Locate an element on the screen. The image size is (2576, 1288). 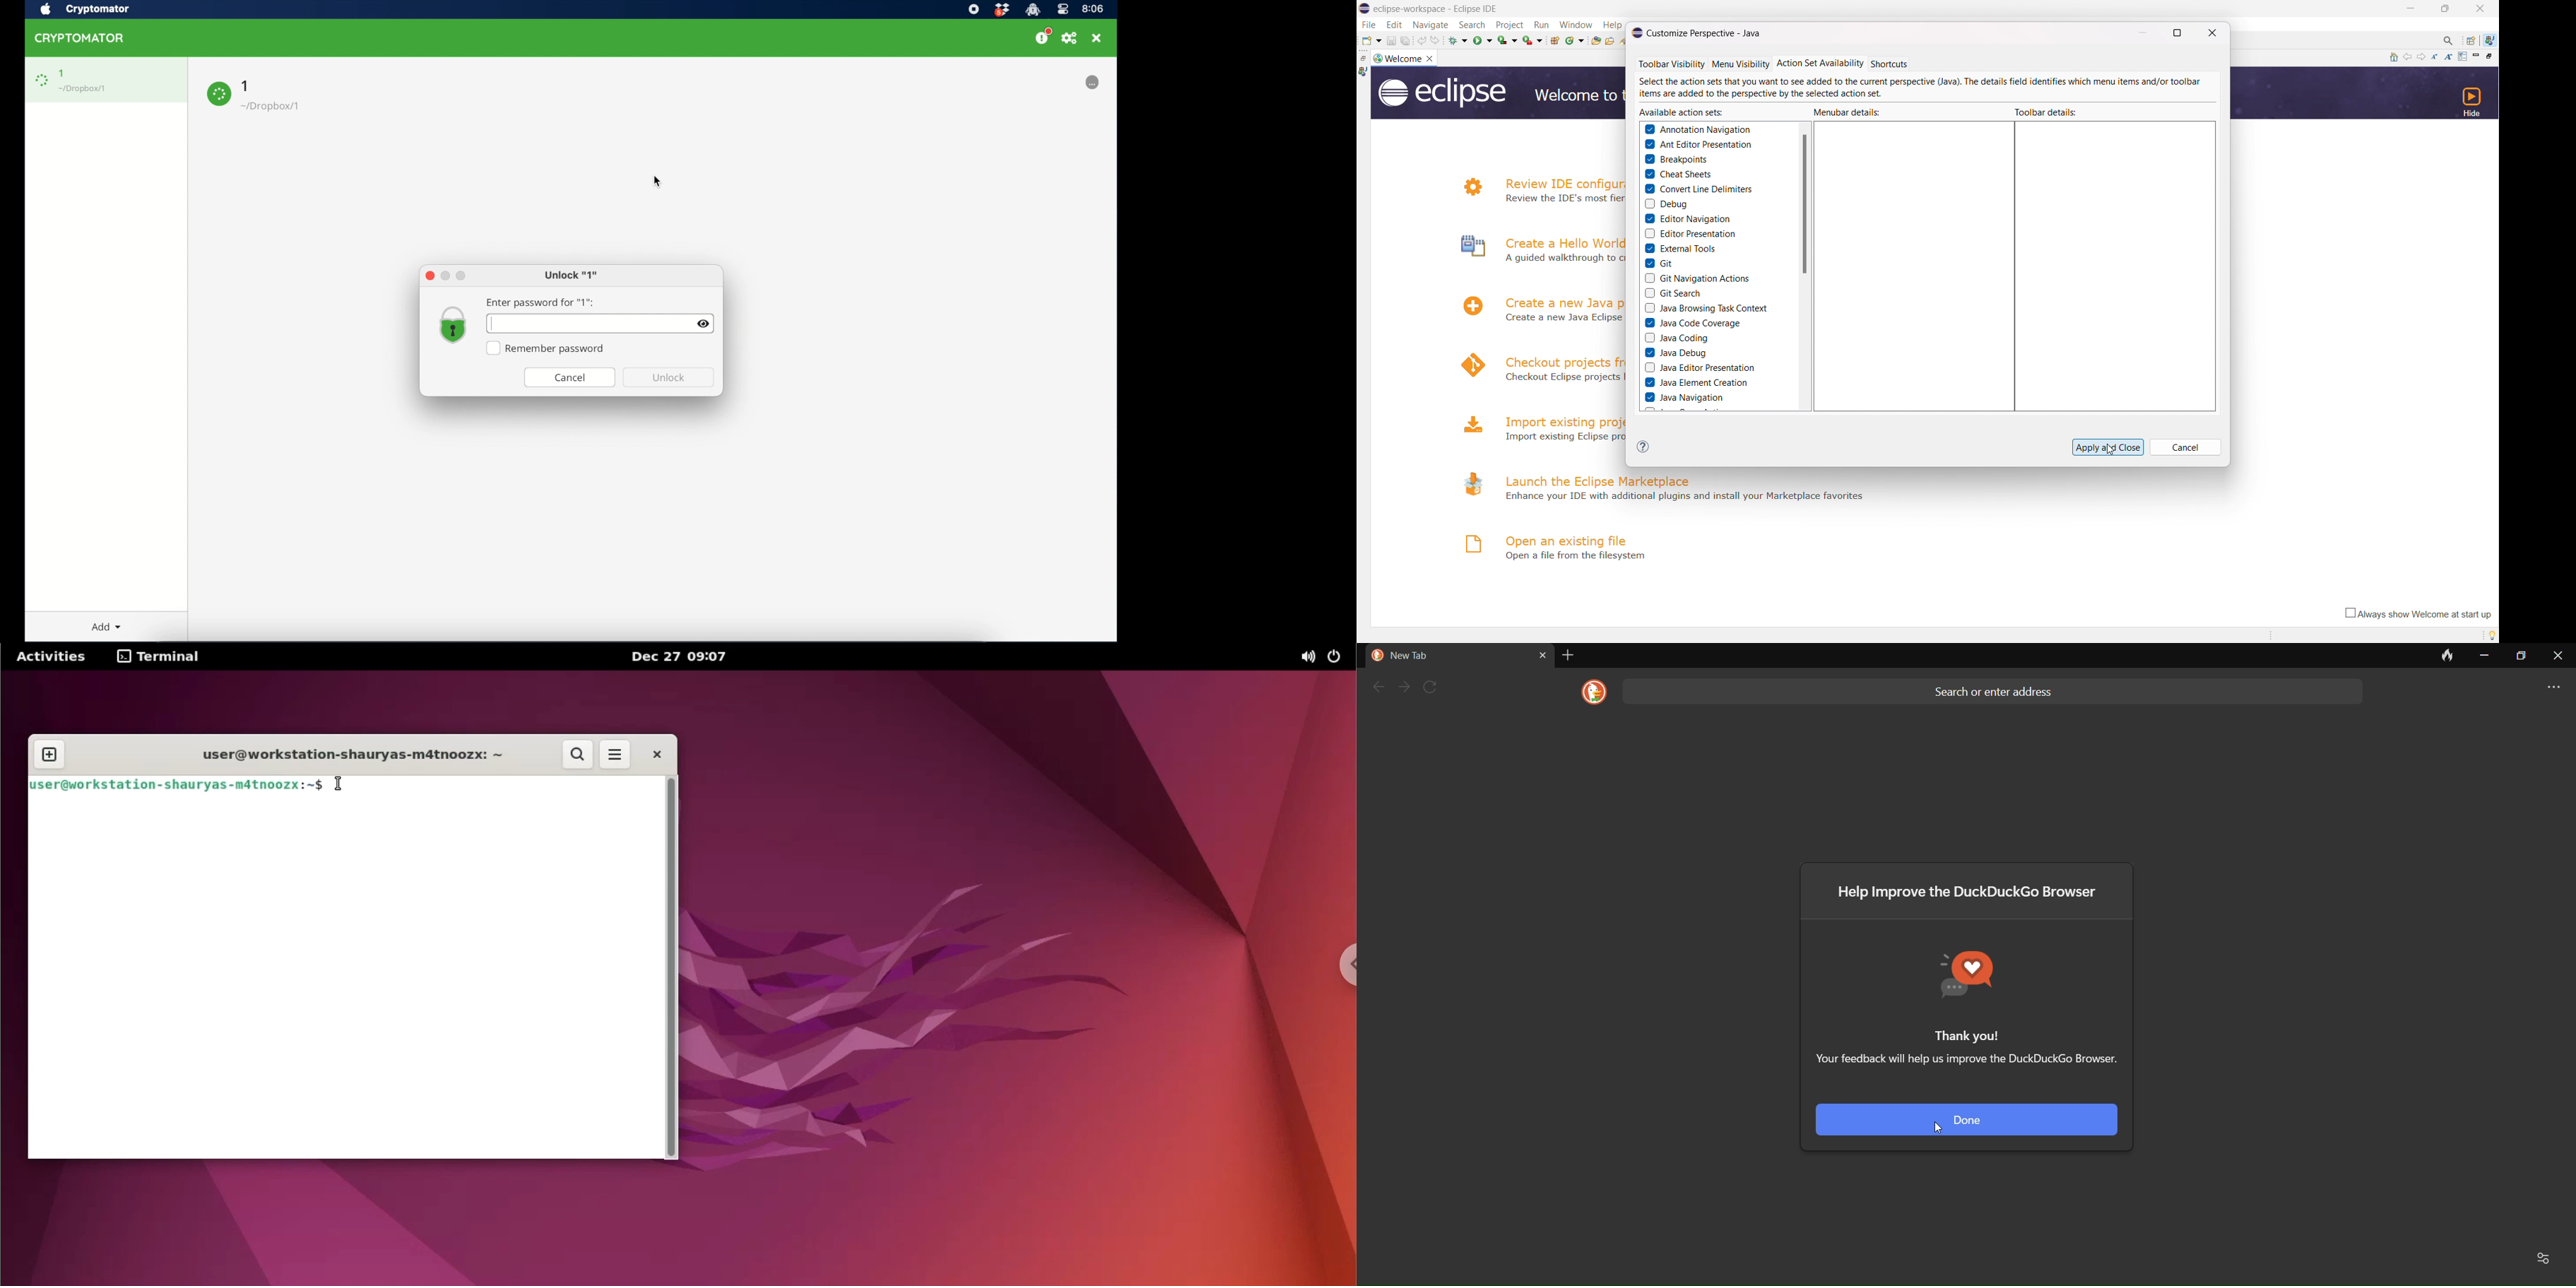
scrollbar is located at coordinates (673, 968).